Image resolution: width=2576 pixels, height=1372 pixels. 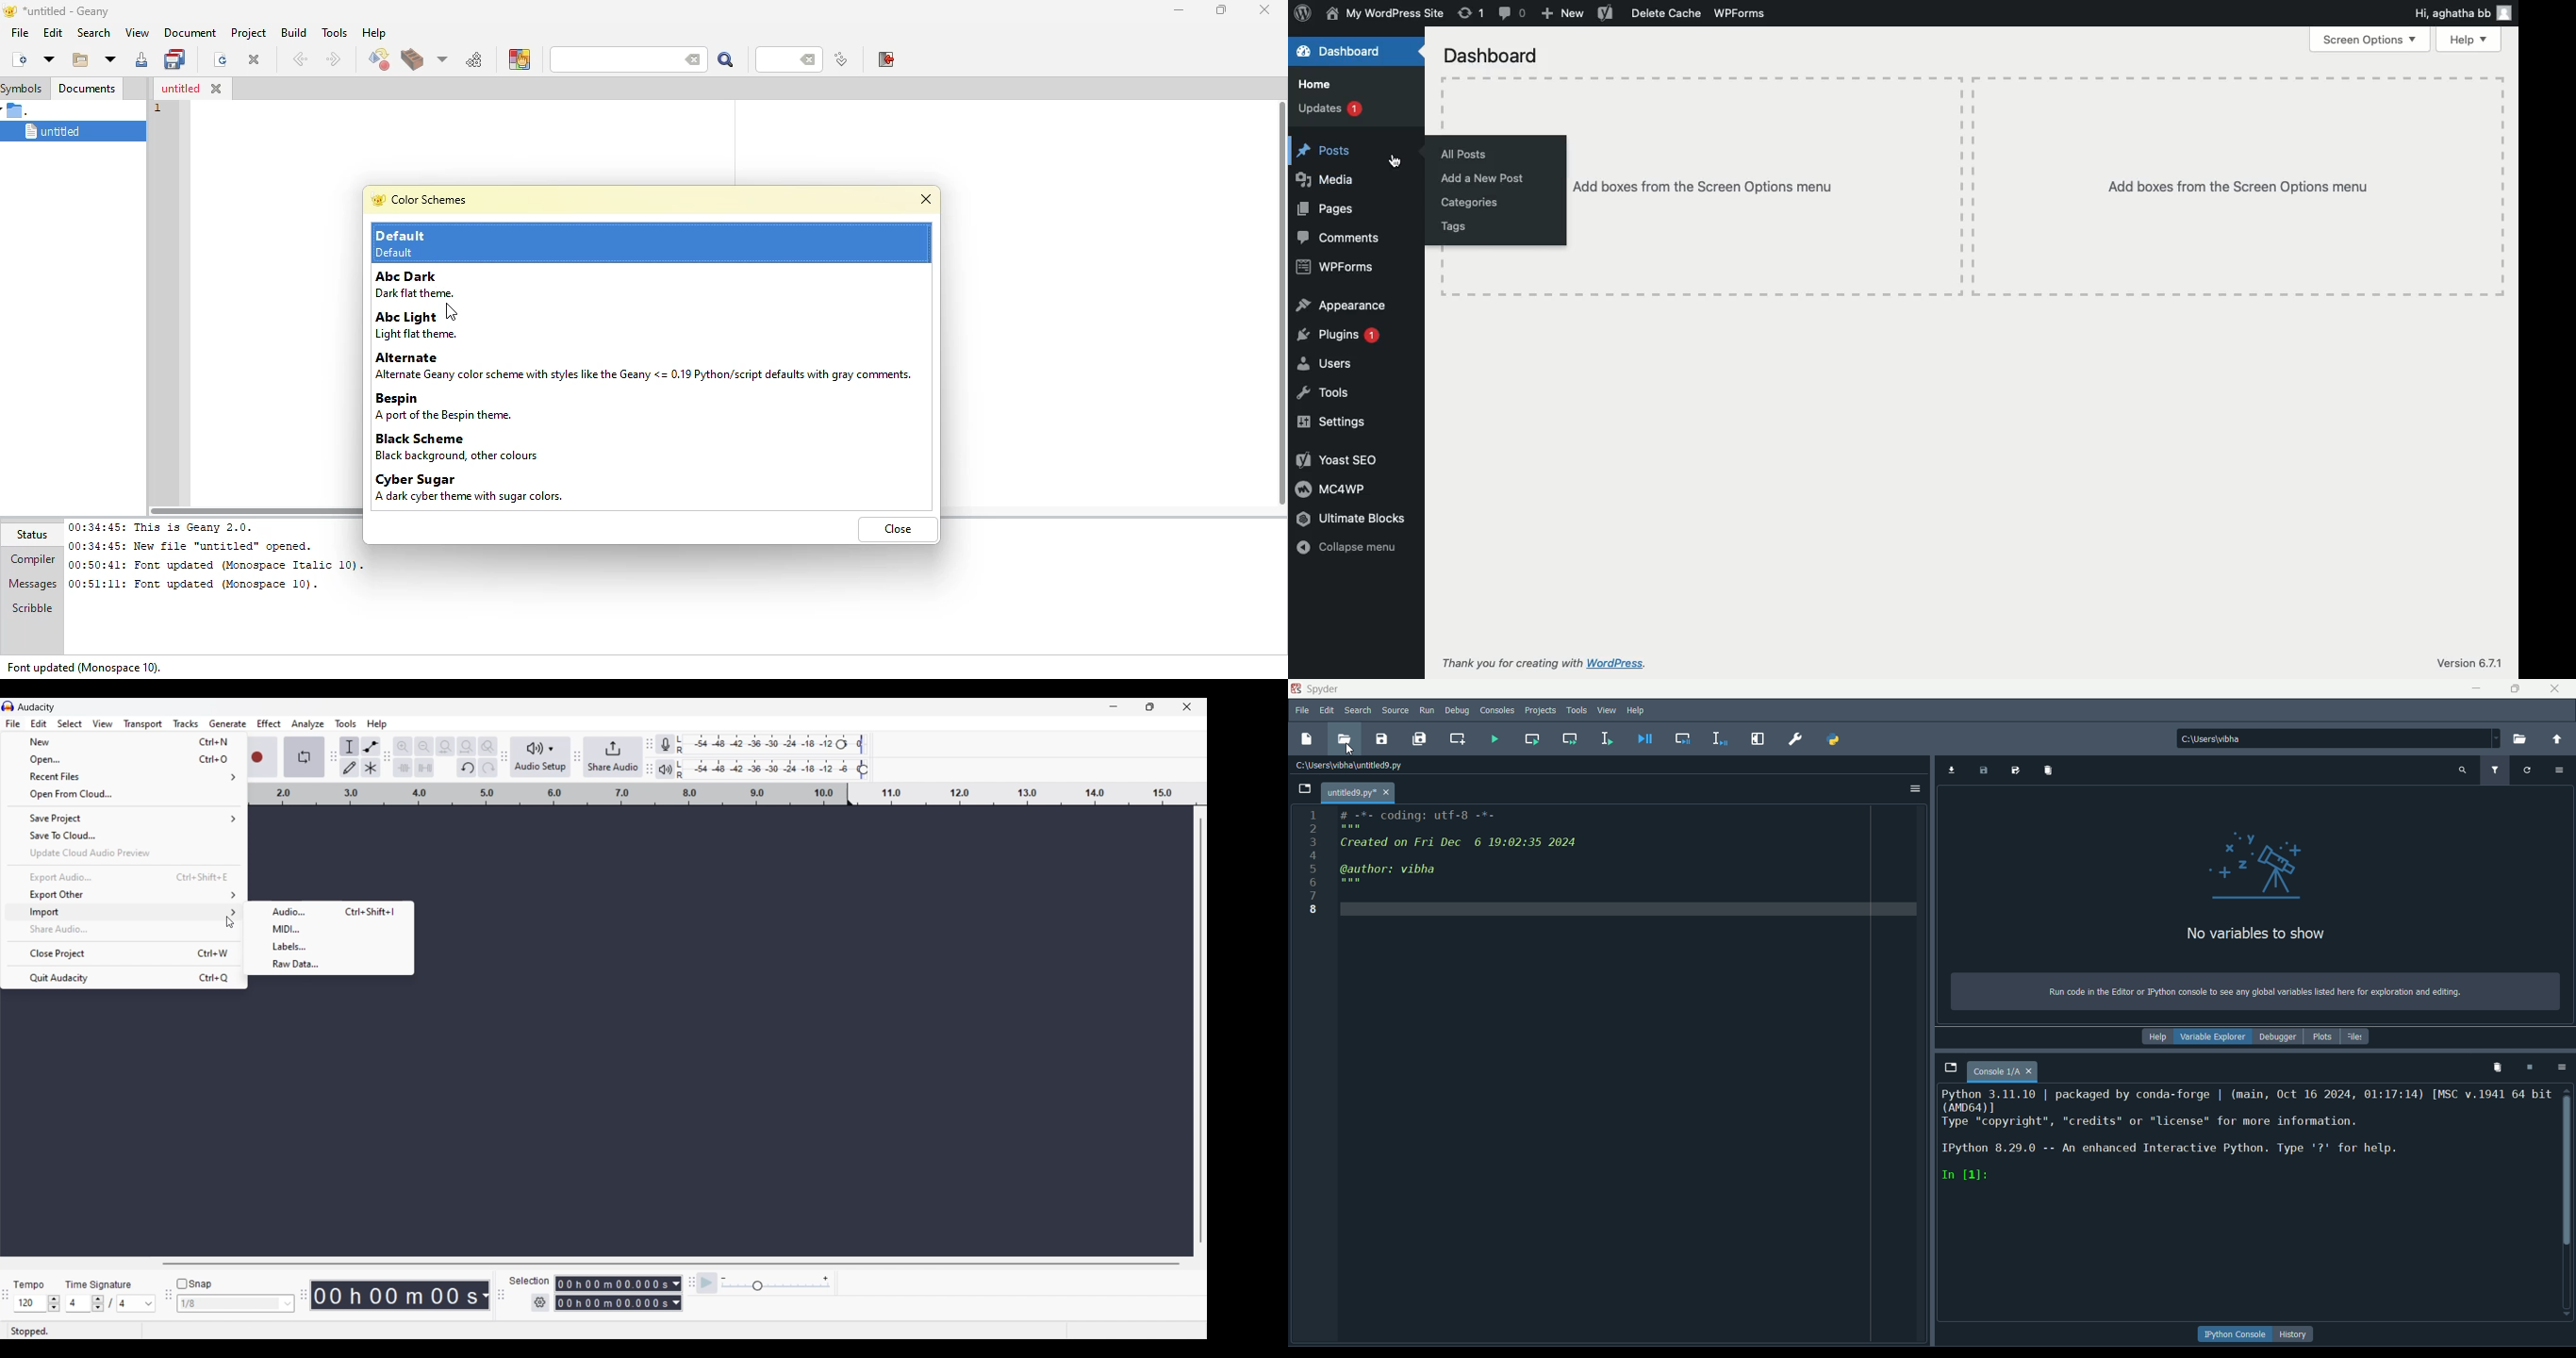 I want to click on snapping toolbar, so click(x=166, y=1302).